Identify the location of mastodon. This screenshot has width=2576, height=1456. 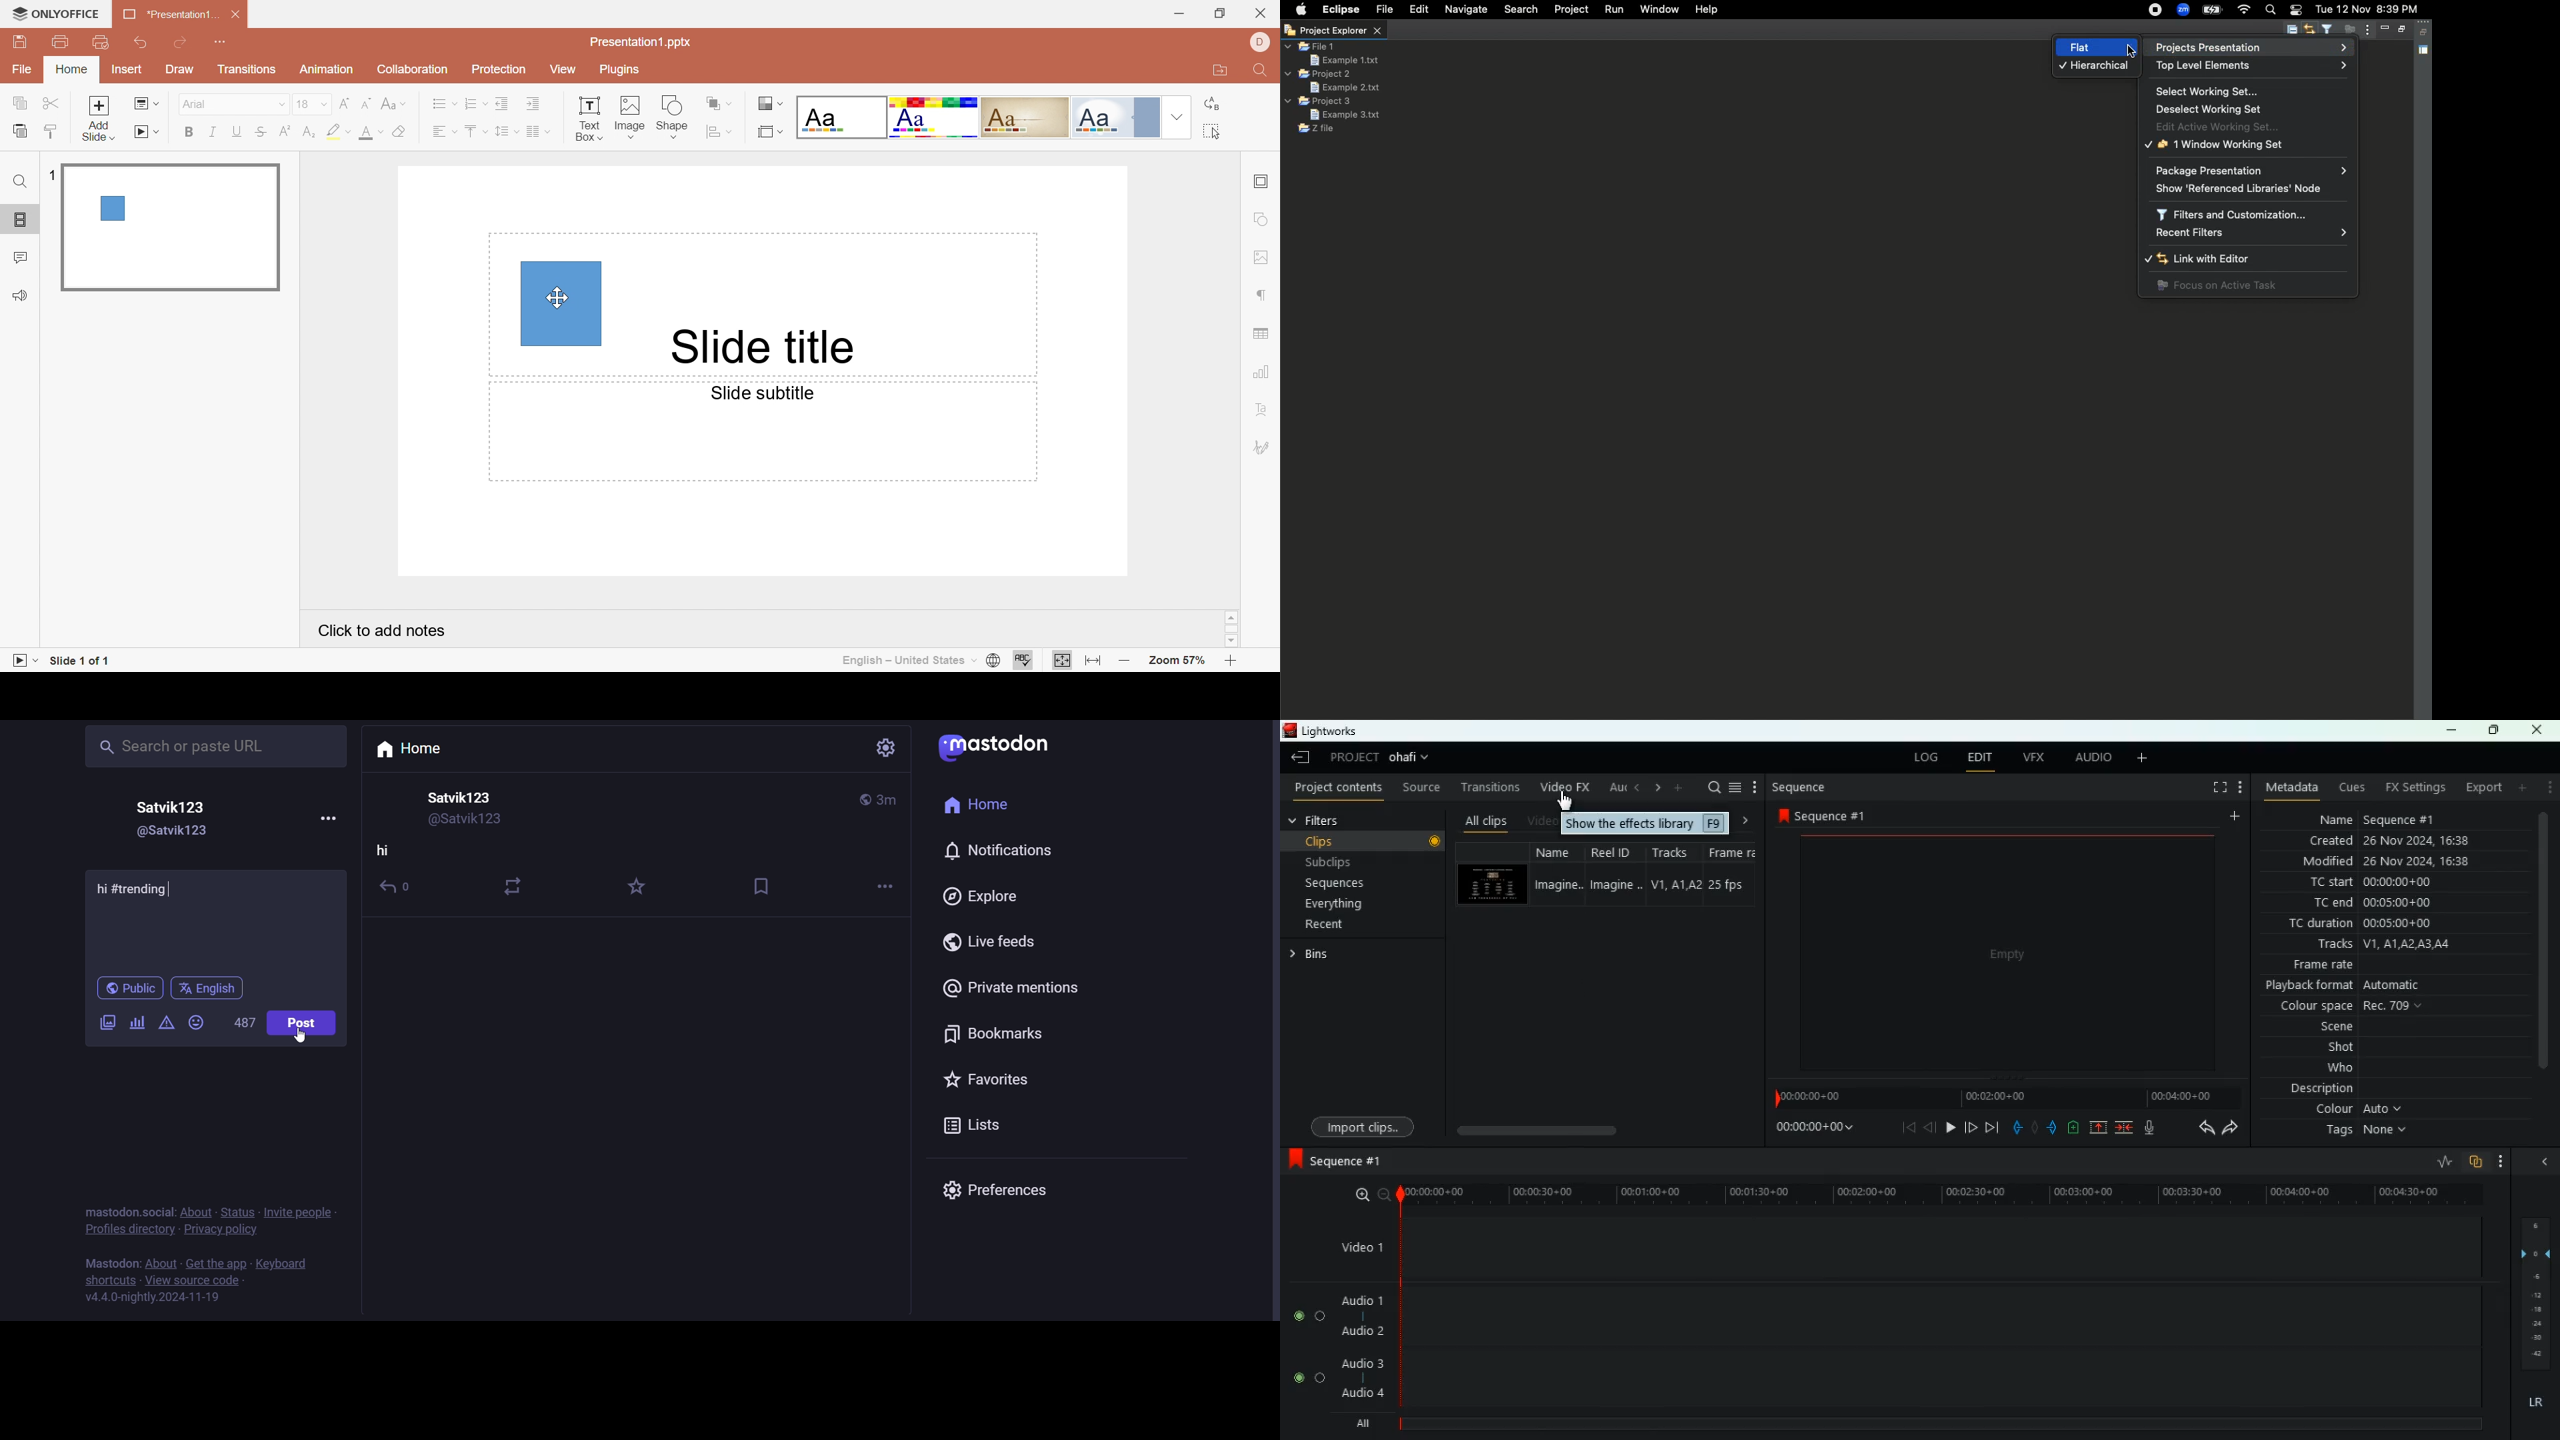
(1000, 746).